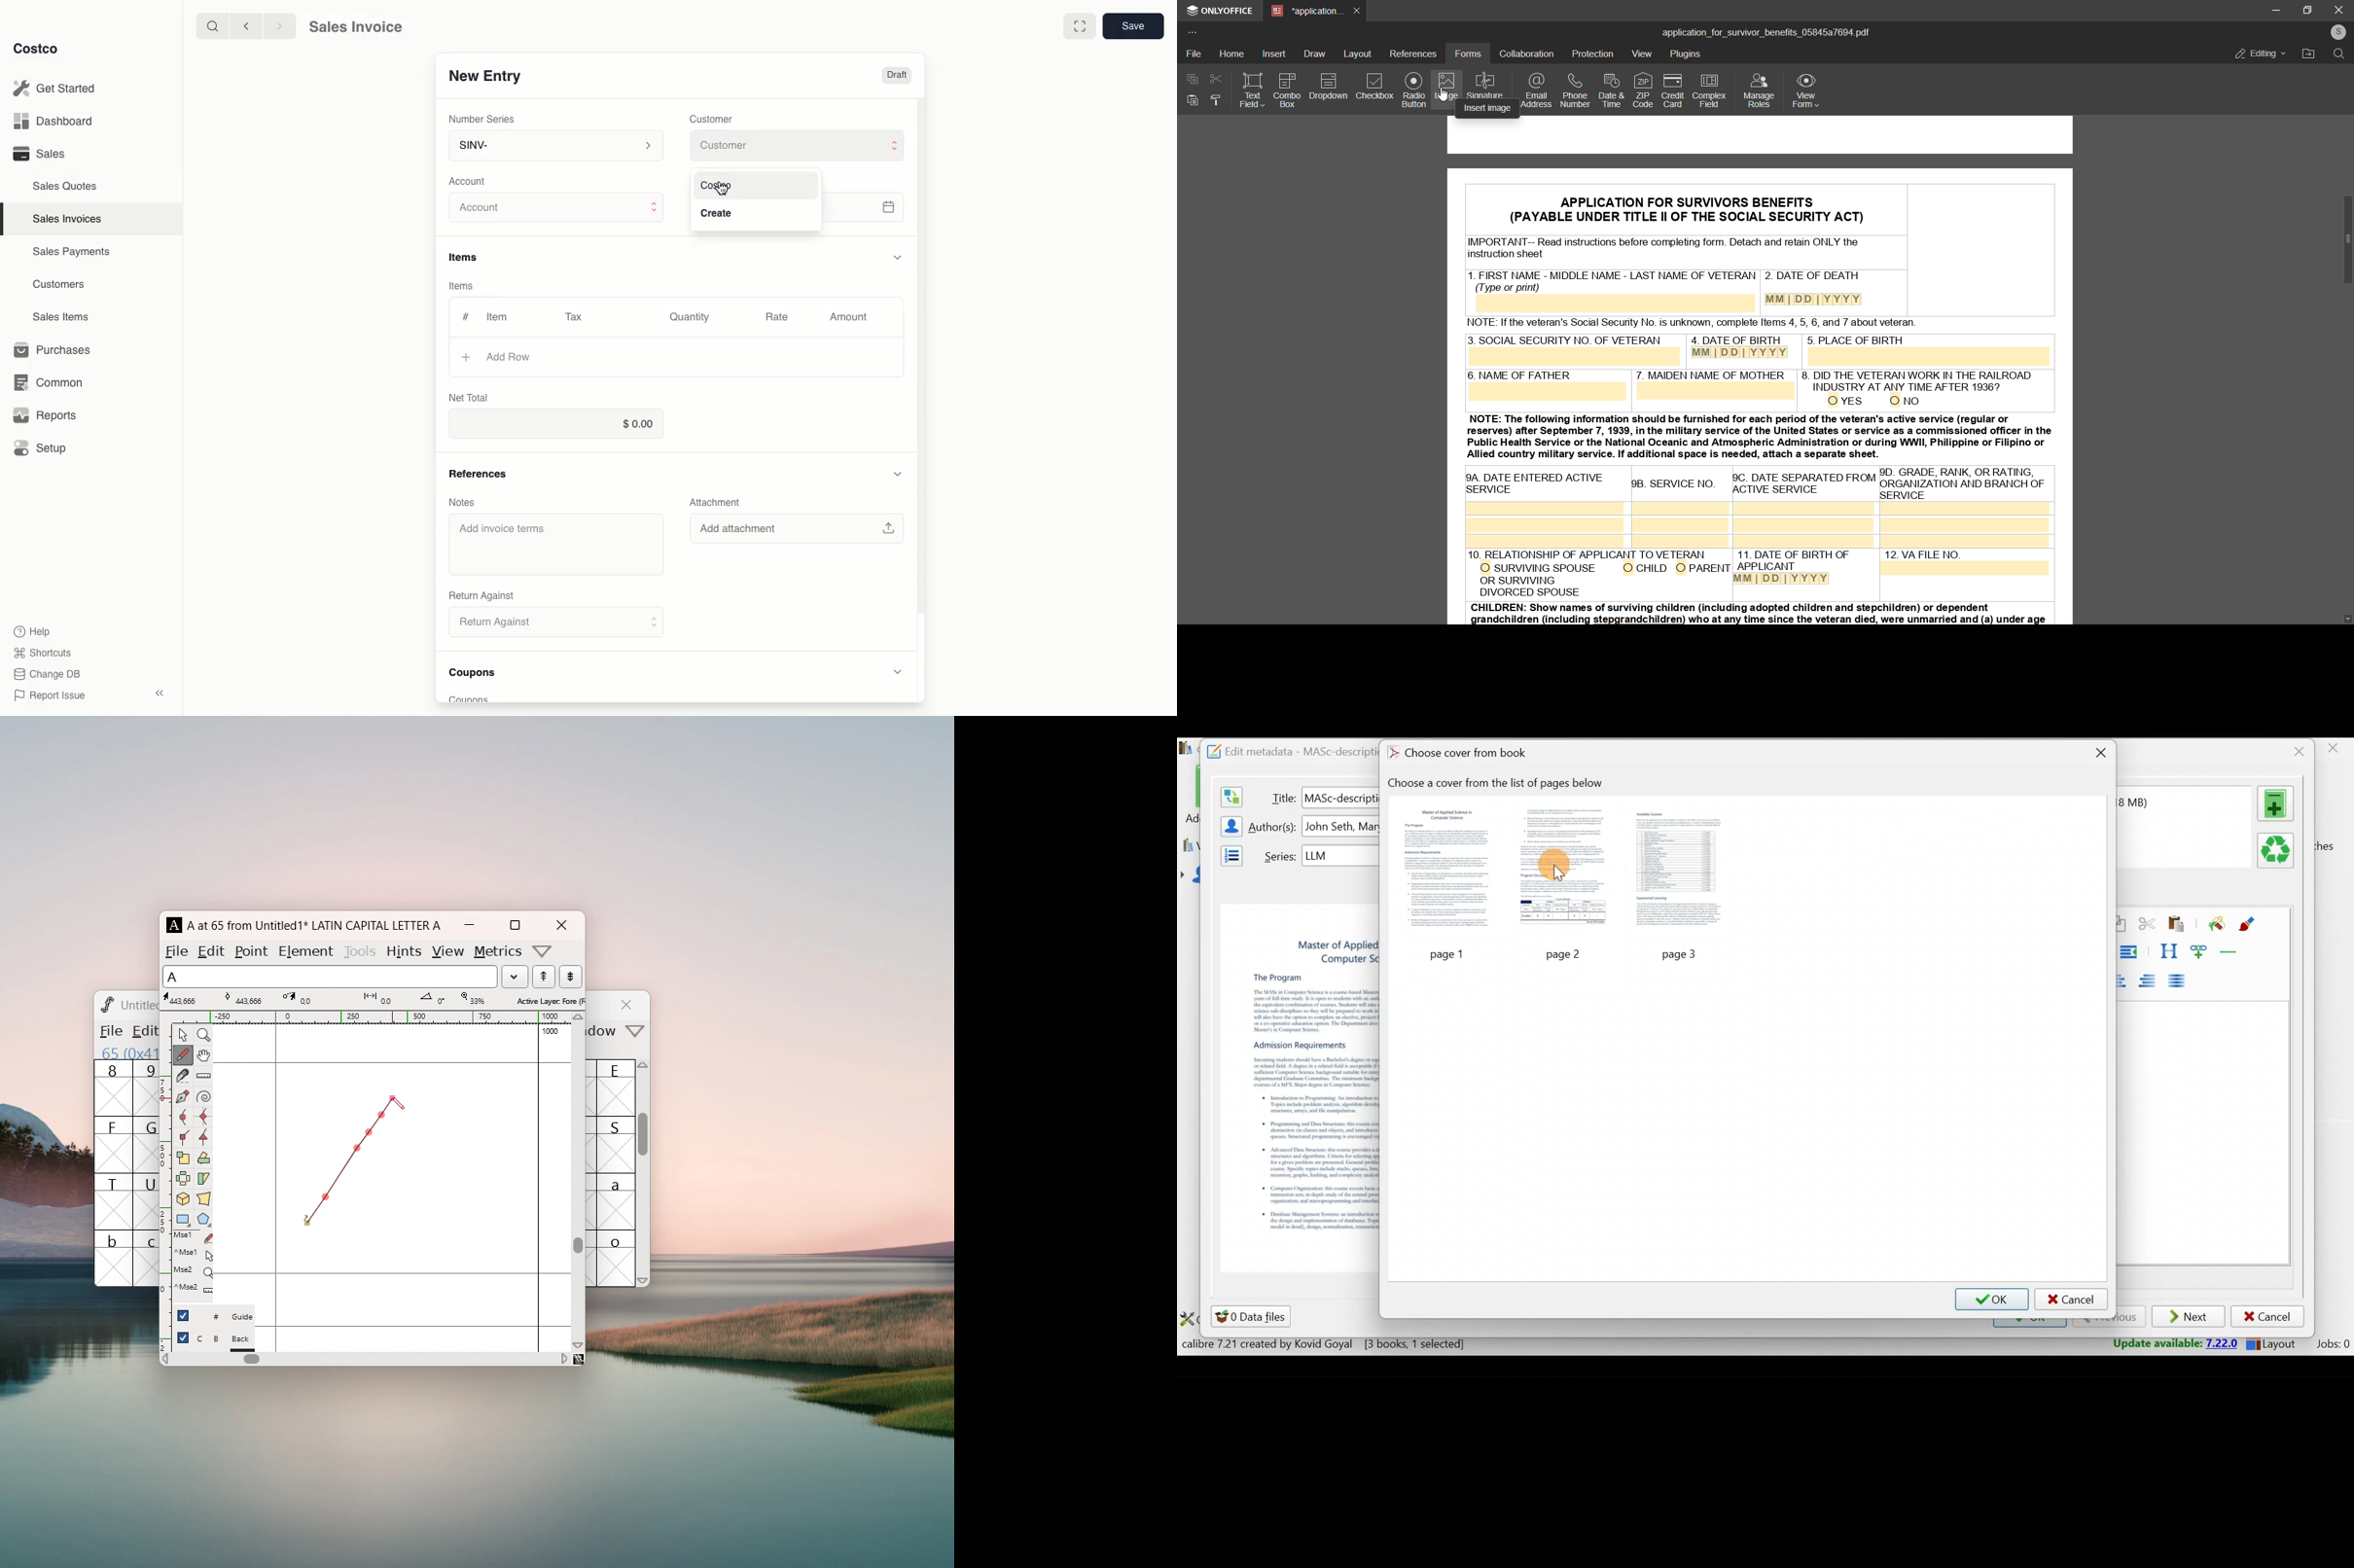 Image resolution: width=2380 pixels, height=1568 pixels. What do you see at coordinates (57, 122) in the screenshot?
I see `Dashboard` at bounding box center [57, 122].